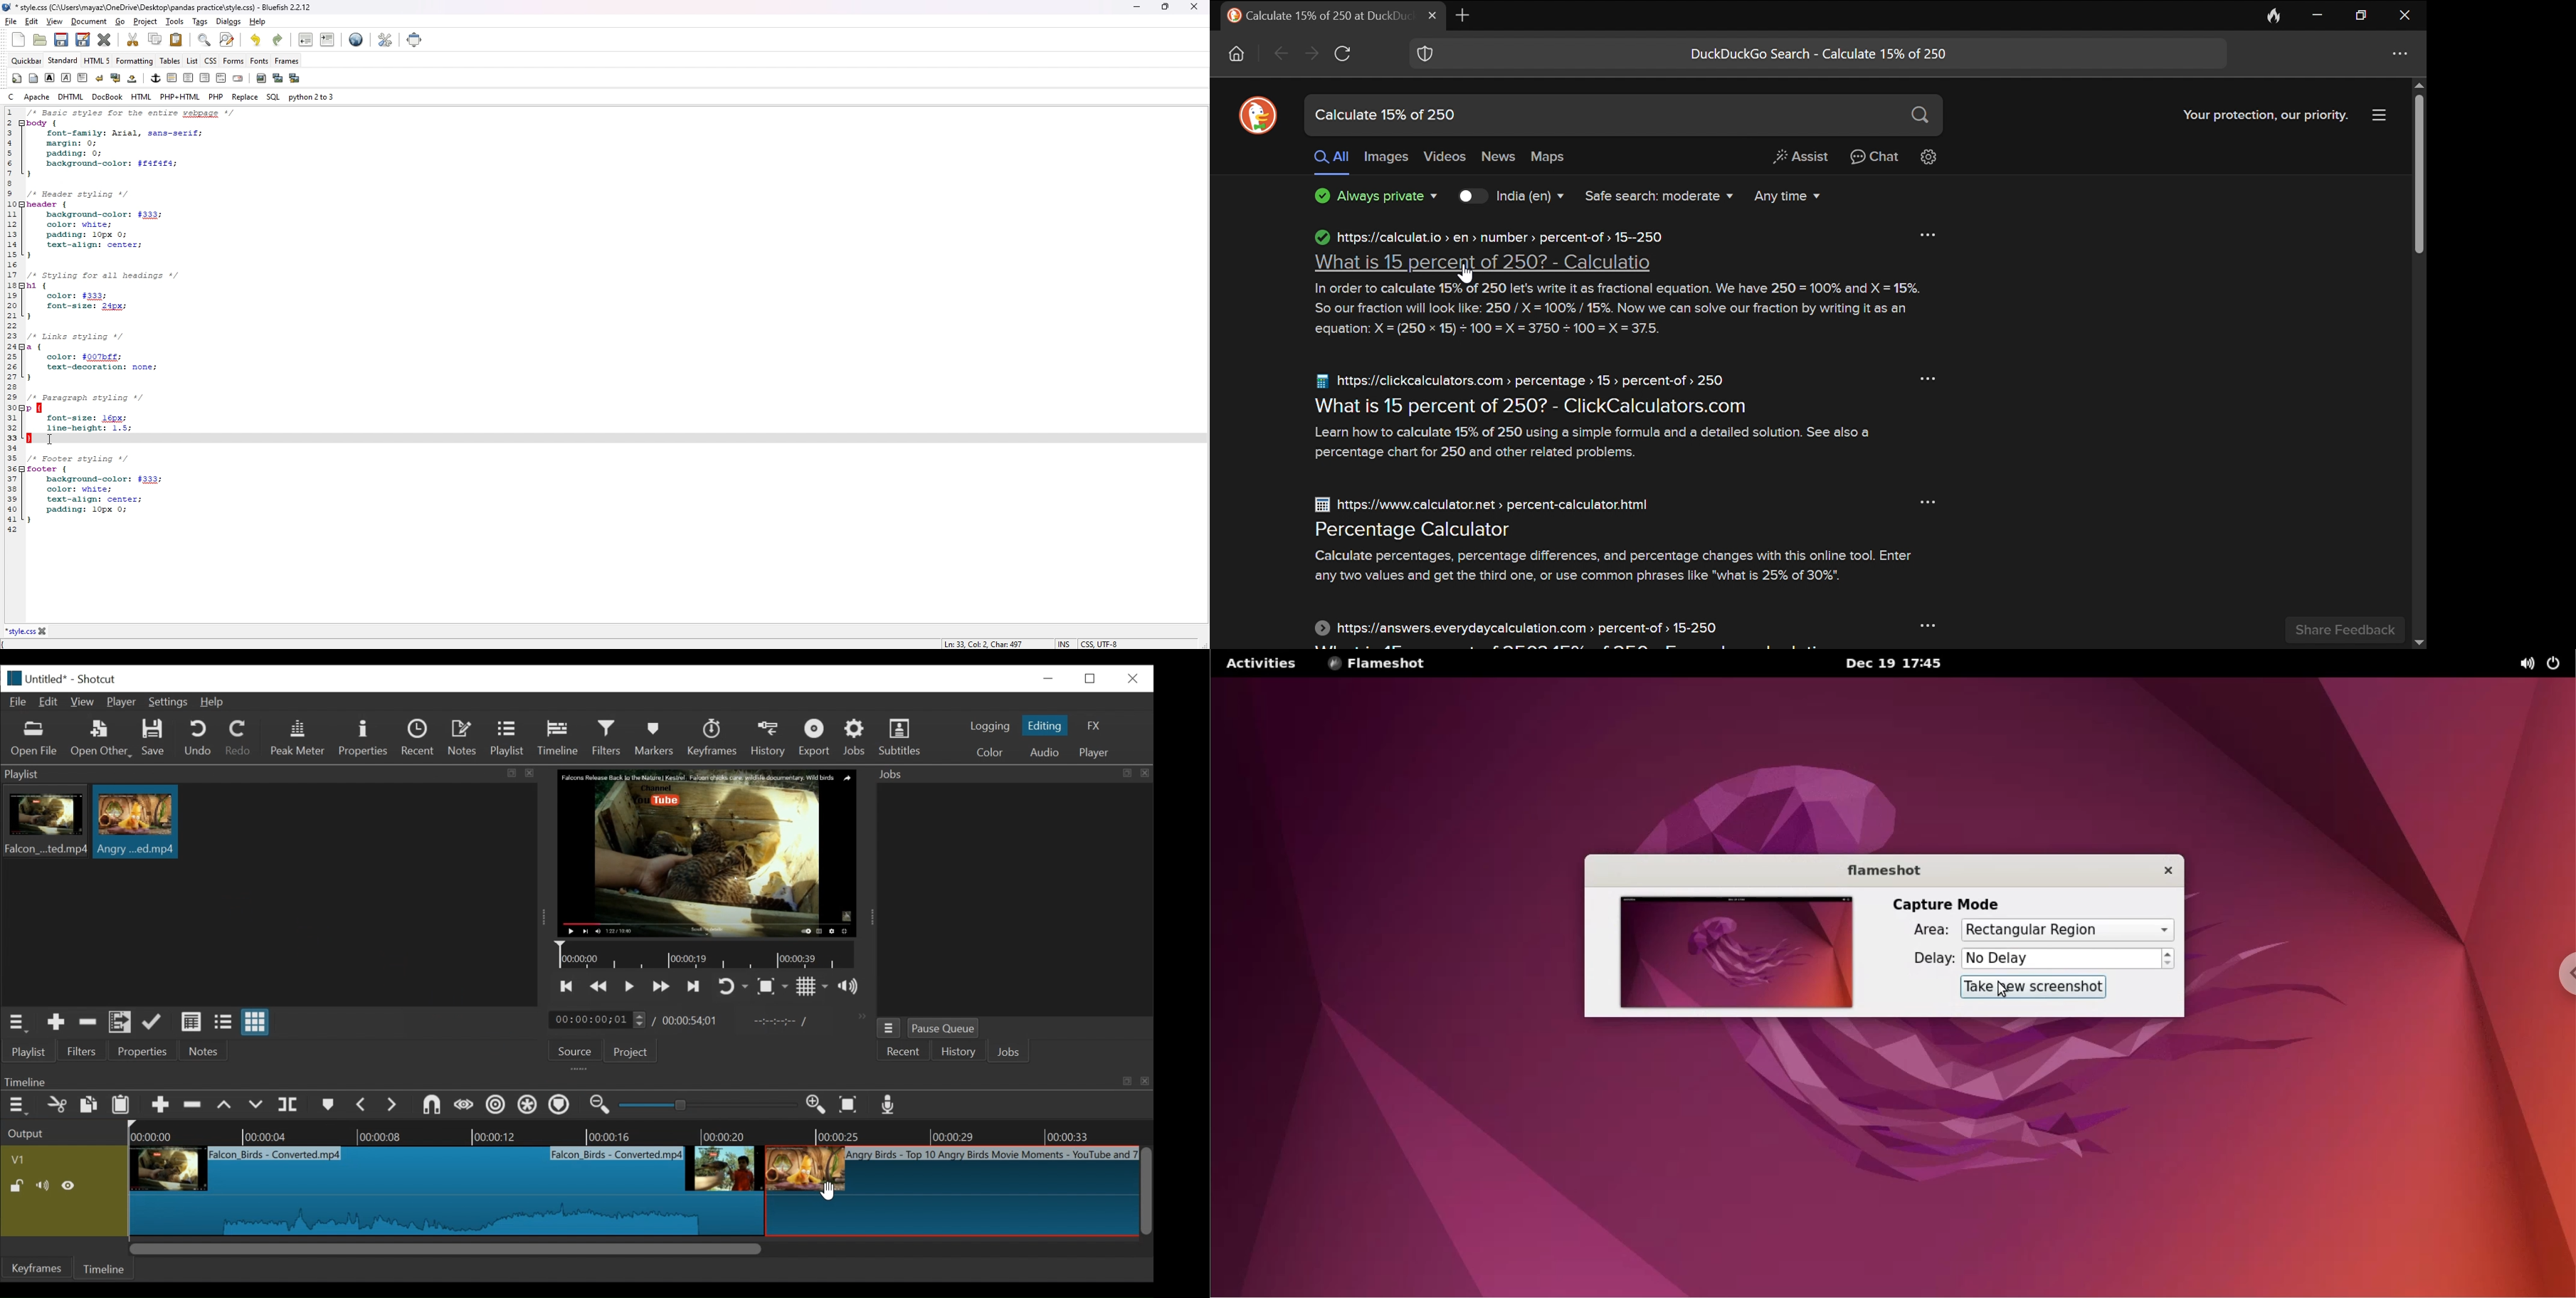 The image size is (2576, 1316). What do you see at coordinates (172, 78) in the screenshot?
I see `horizontal rule` at bounding box center [172, 78].